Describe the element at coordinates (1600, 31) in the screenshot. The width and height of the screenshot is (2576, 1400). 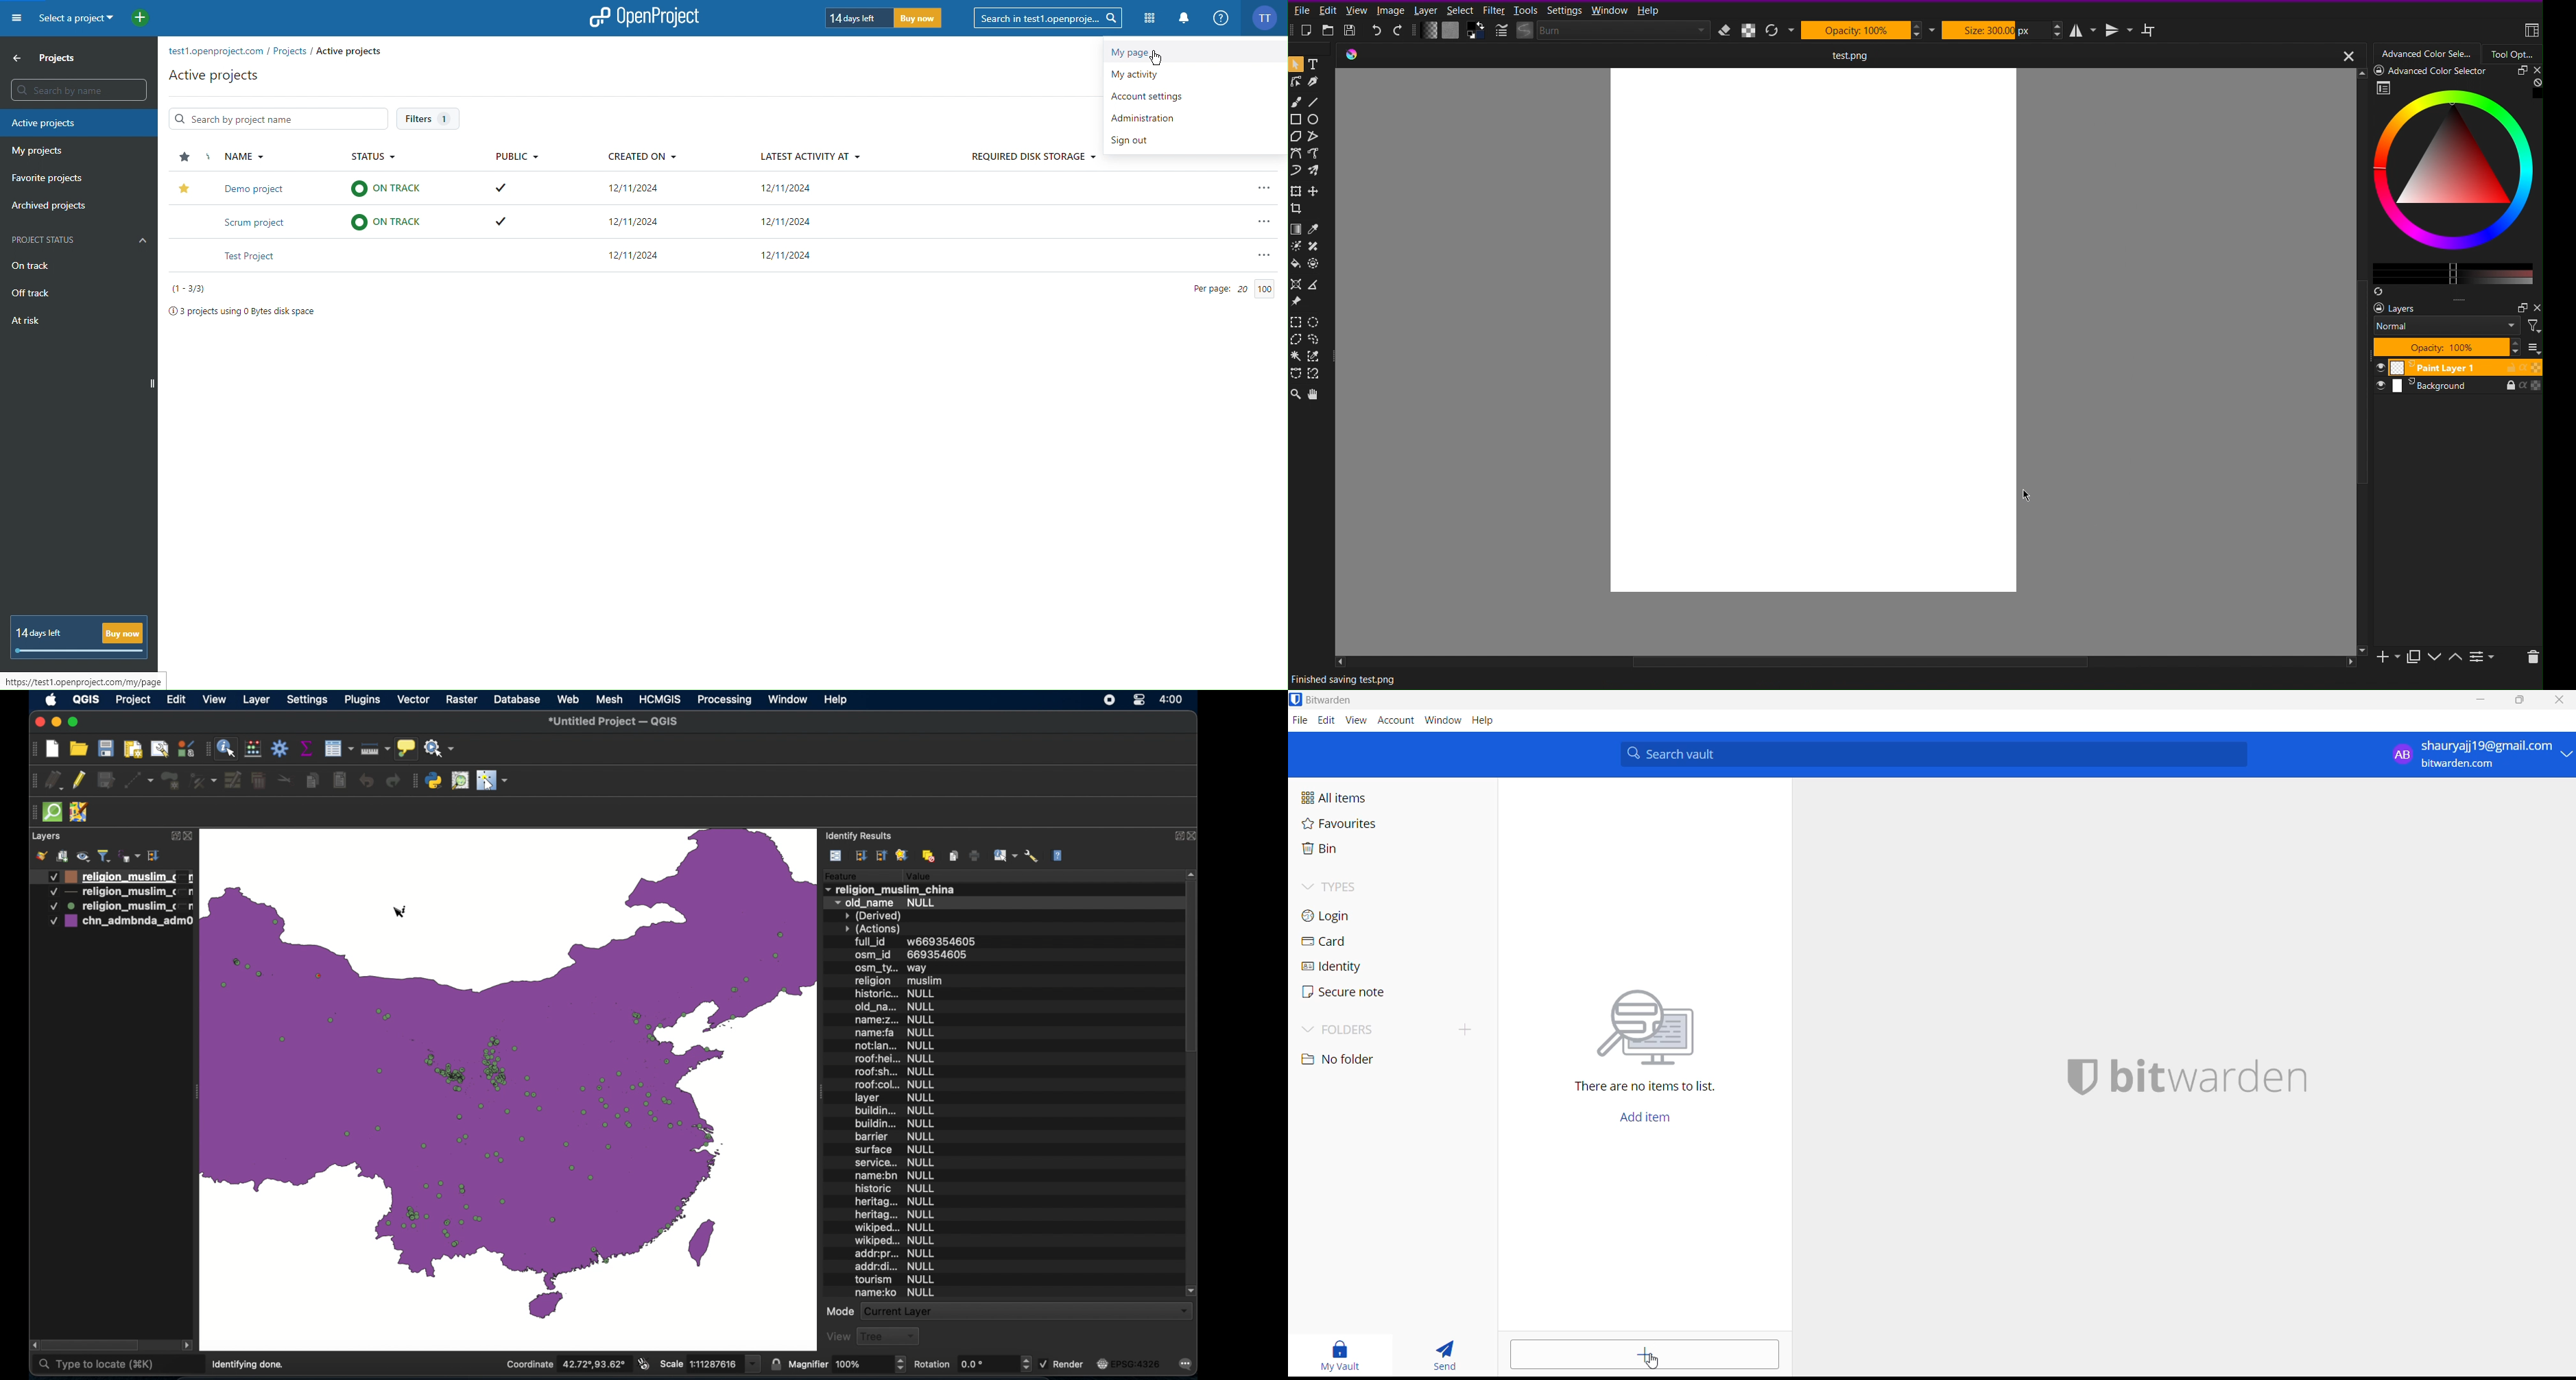
I see `Brush Settings` at that location.